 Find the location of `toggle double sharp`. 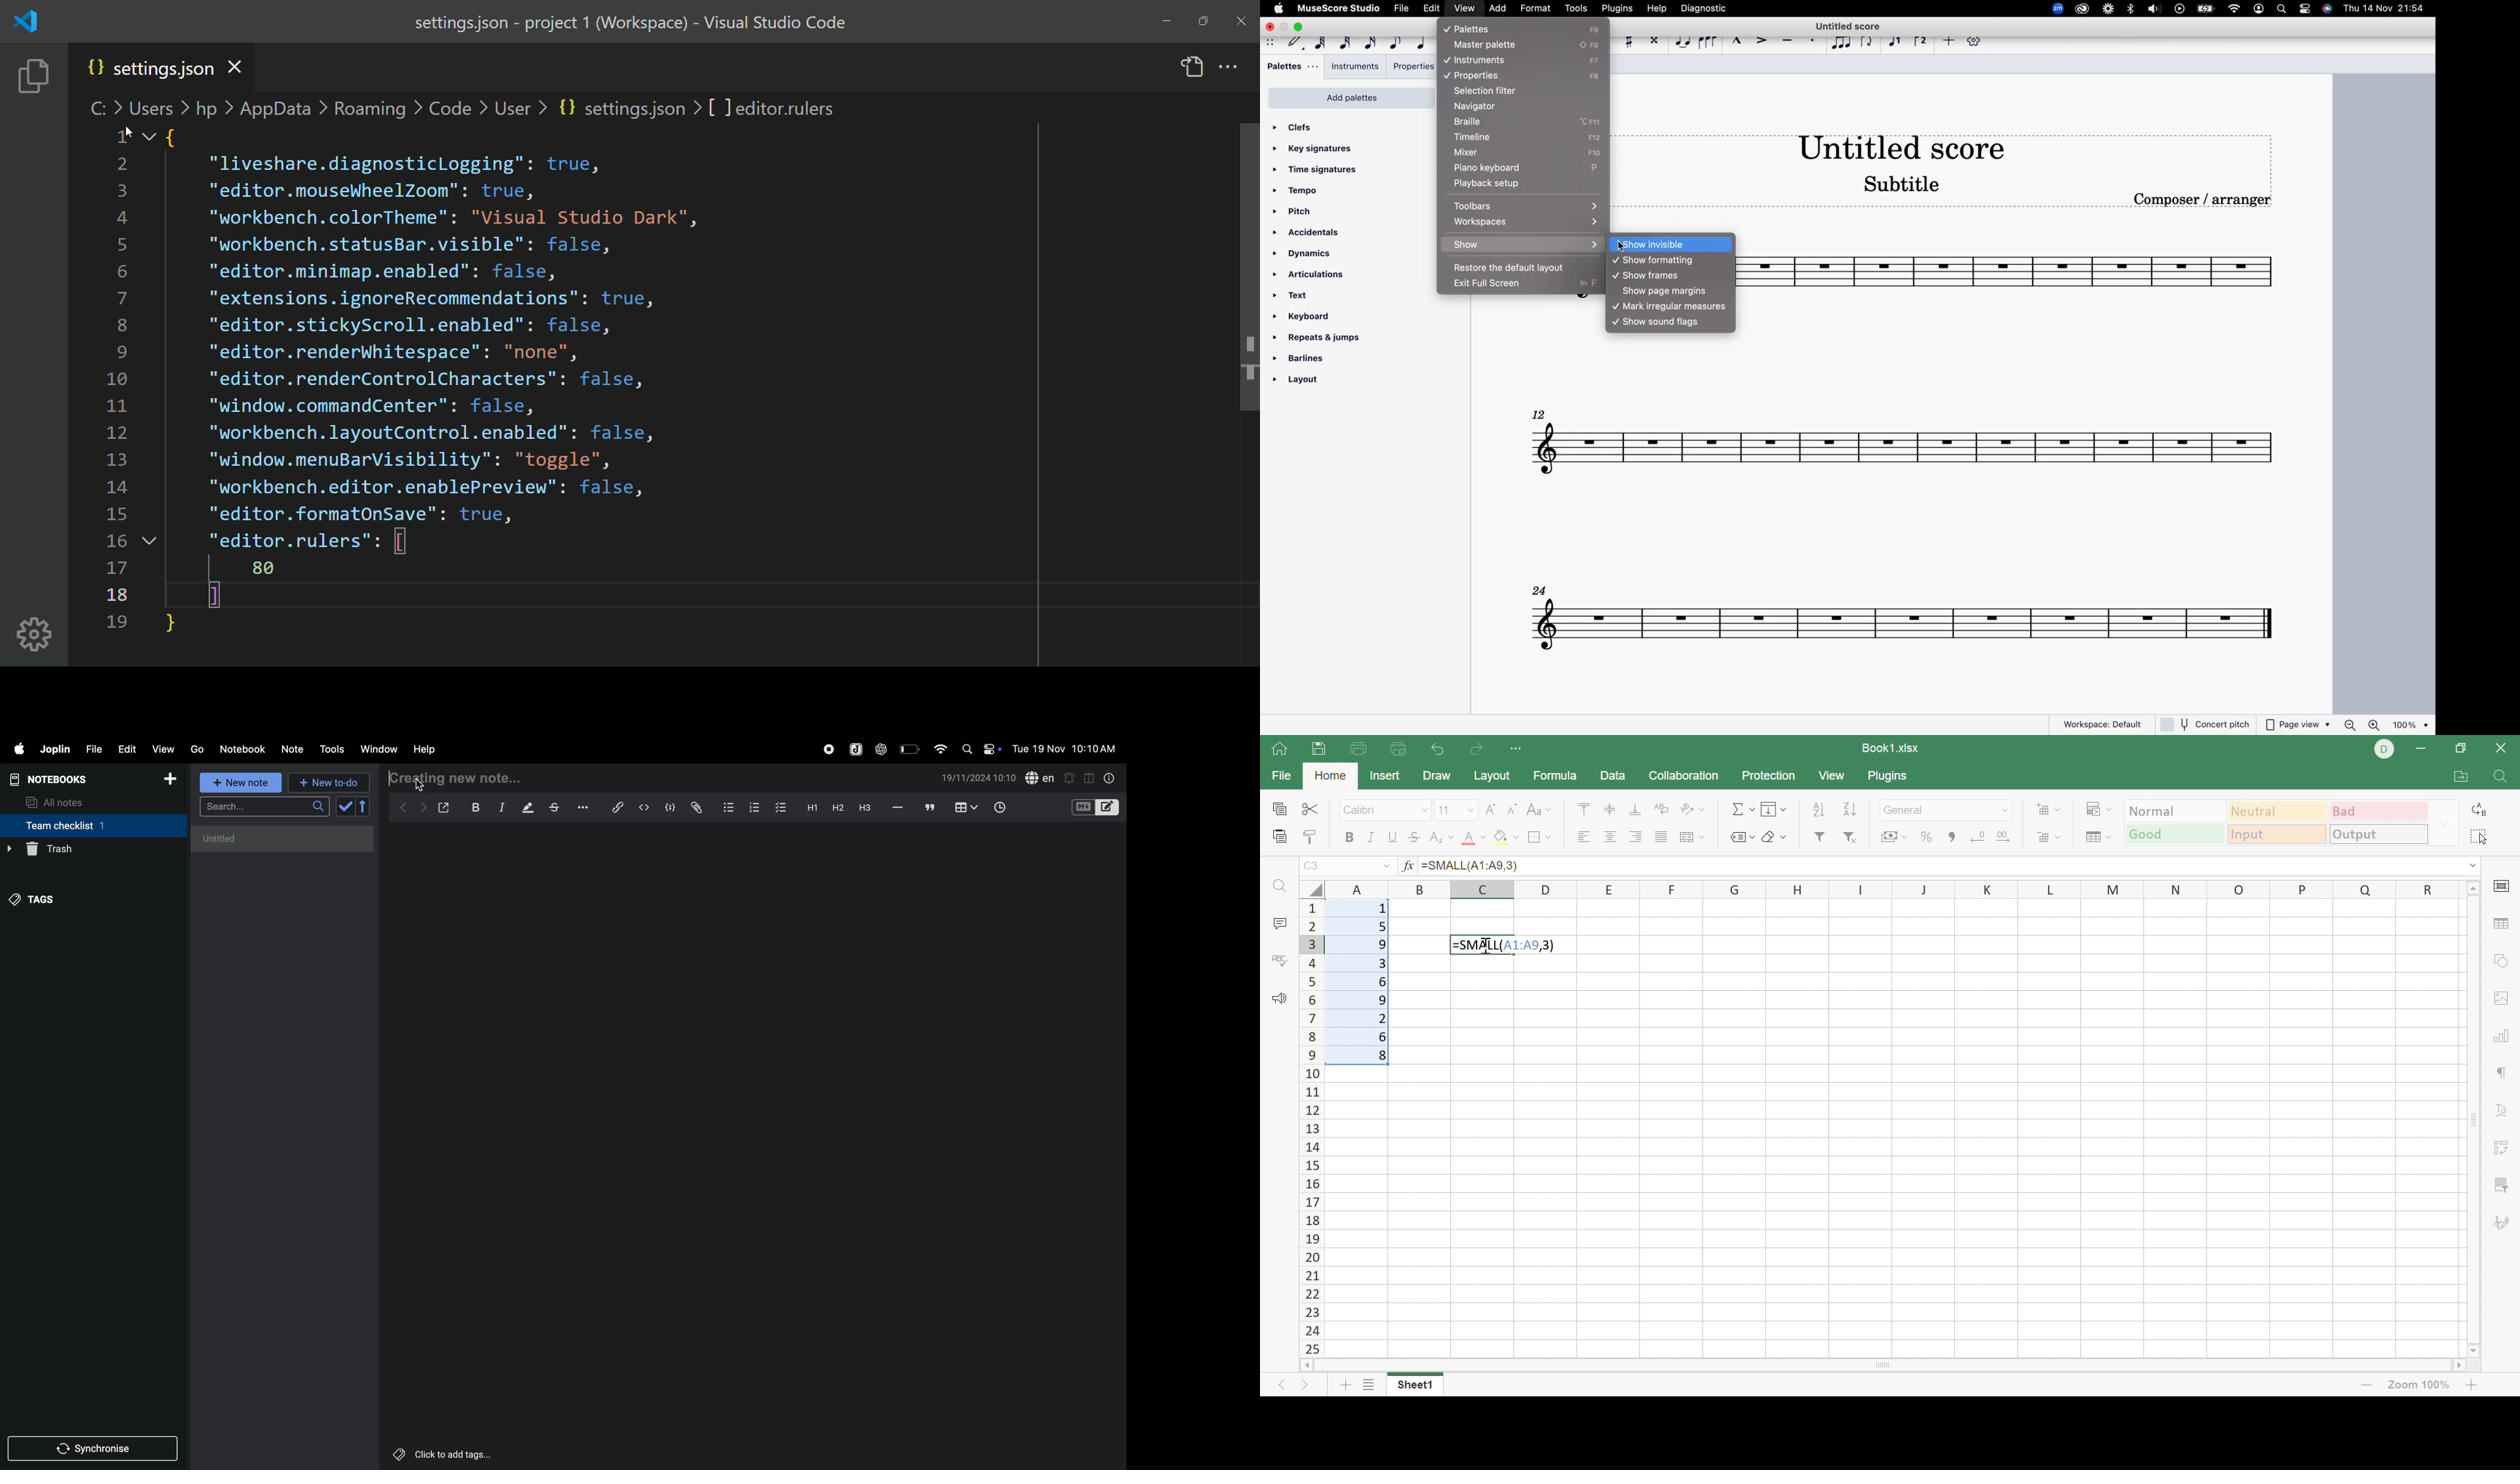

toggle double sharp is located at coordinates (1651, 39).